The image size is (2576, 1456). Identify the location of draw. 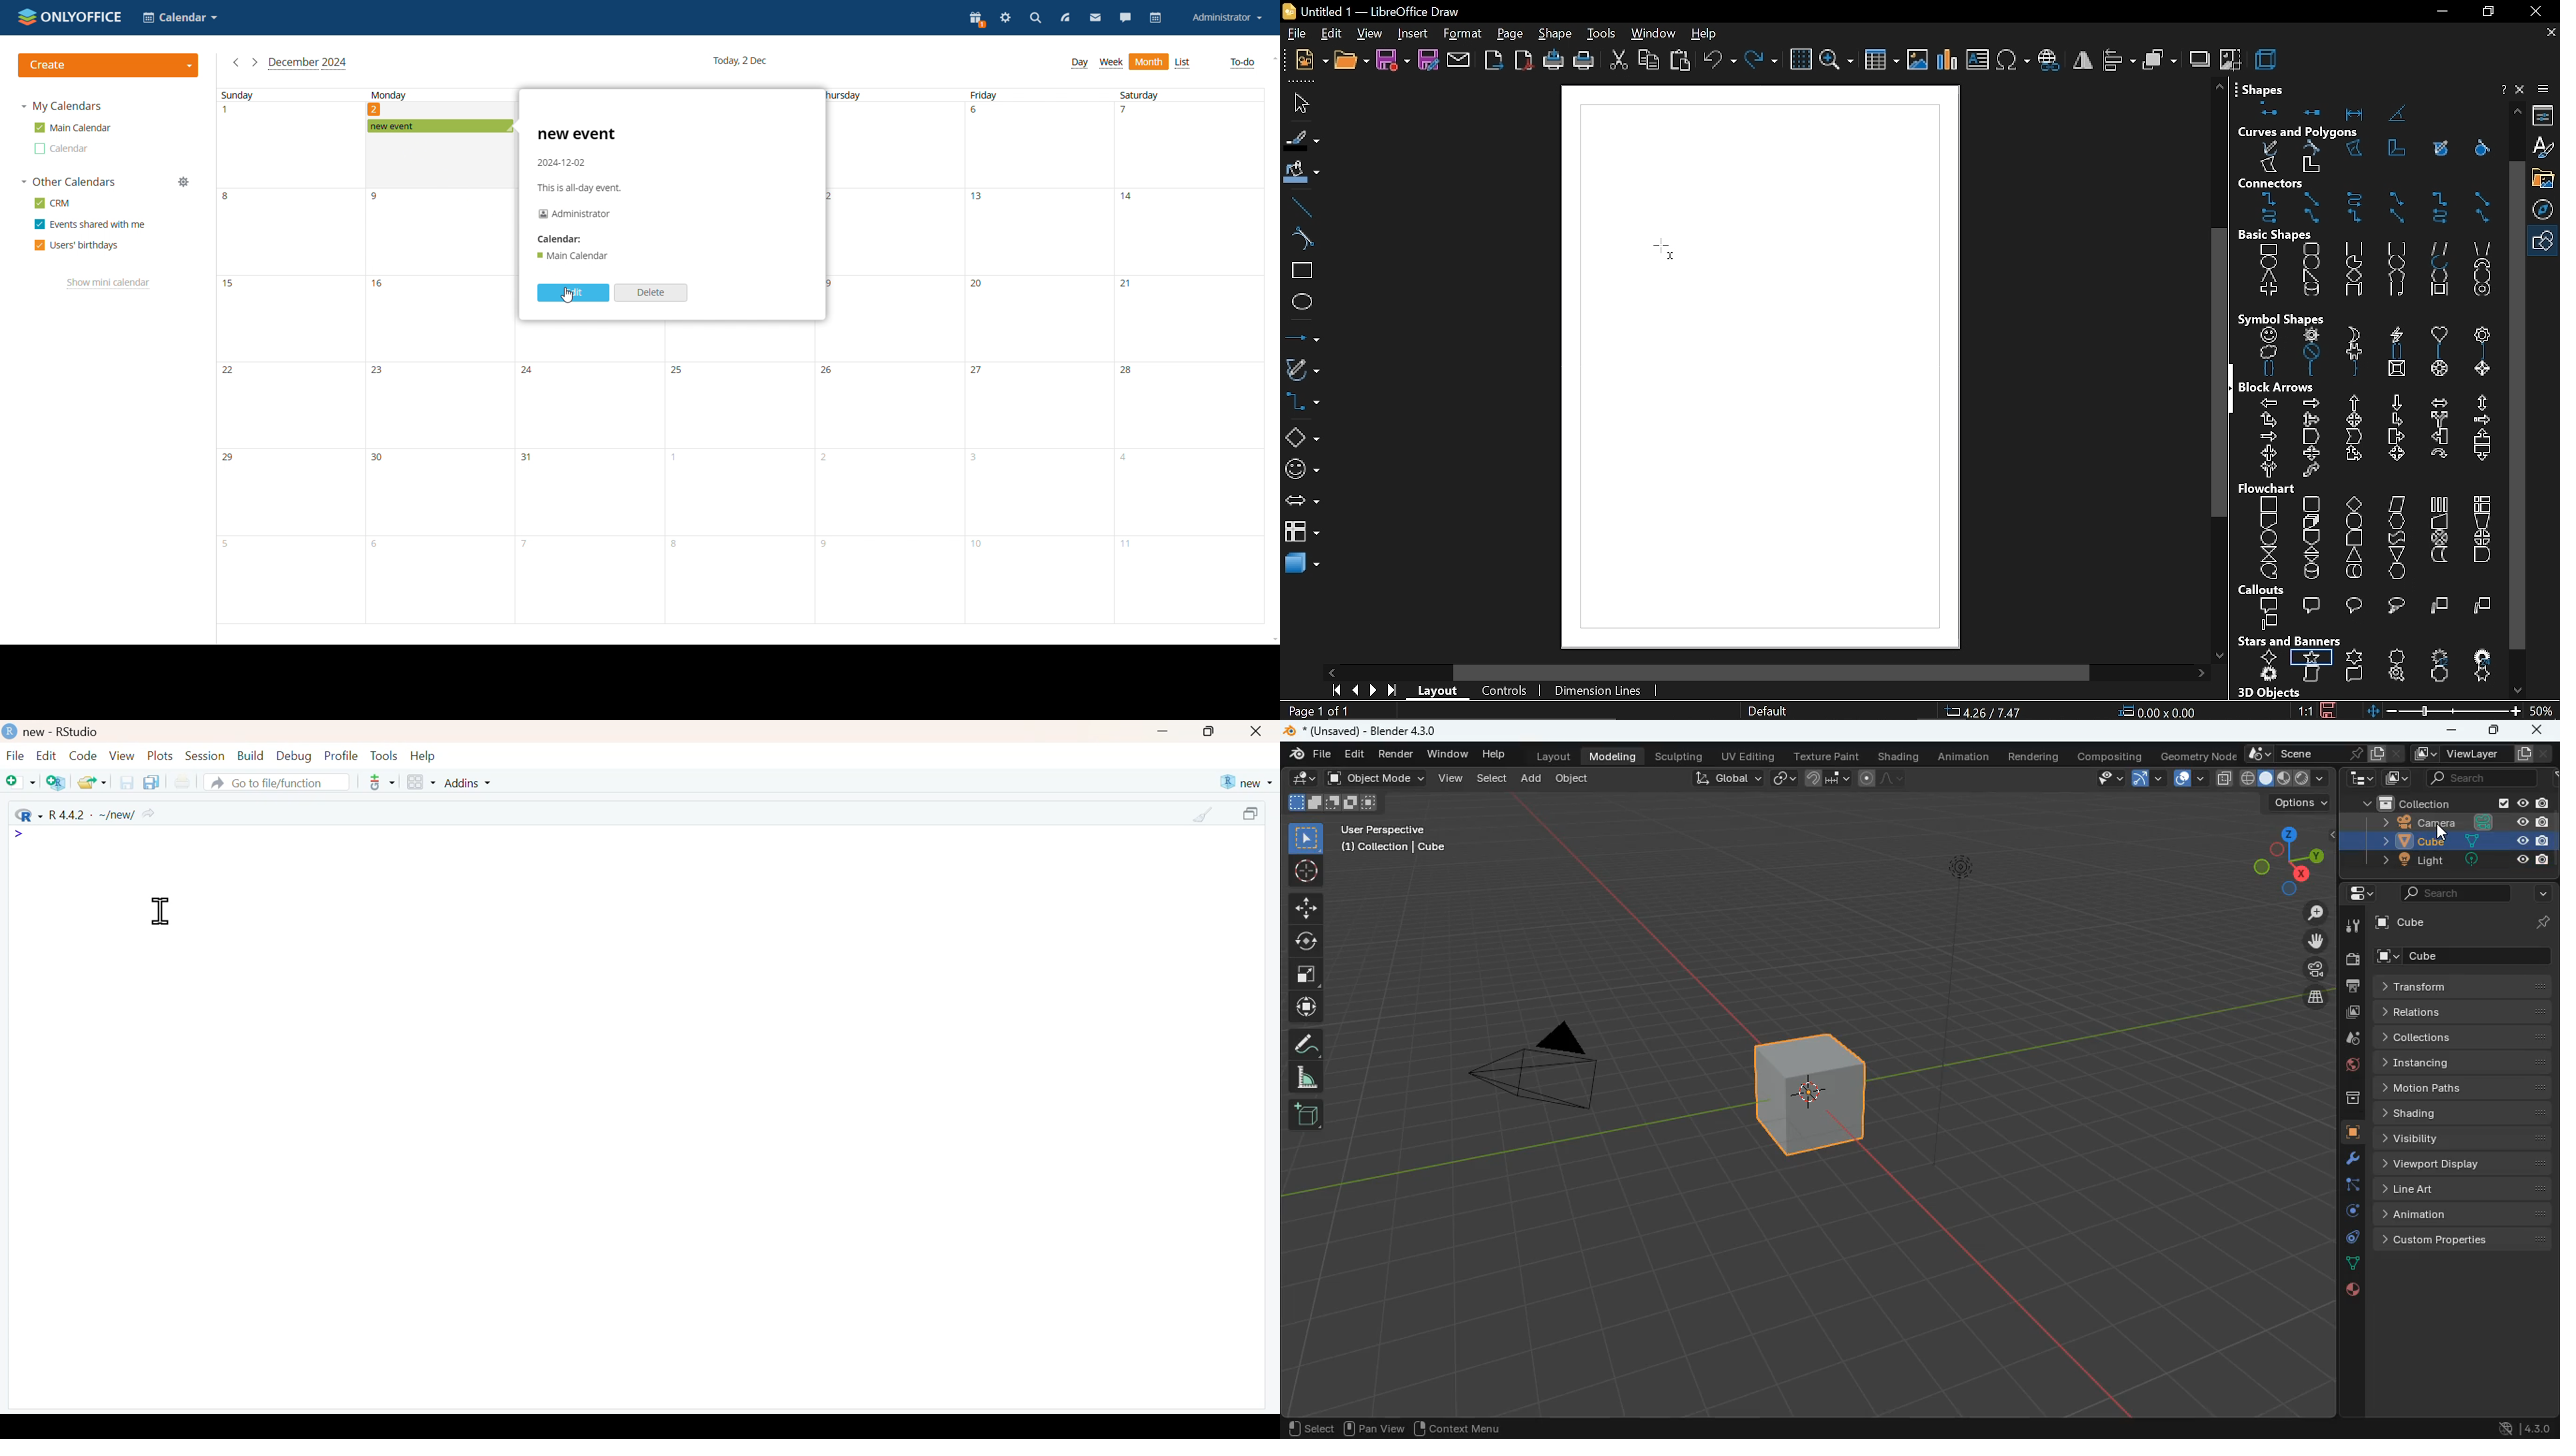
(1305, 1042).